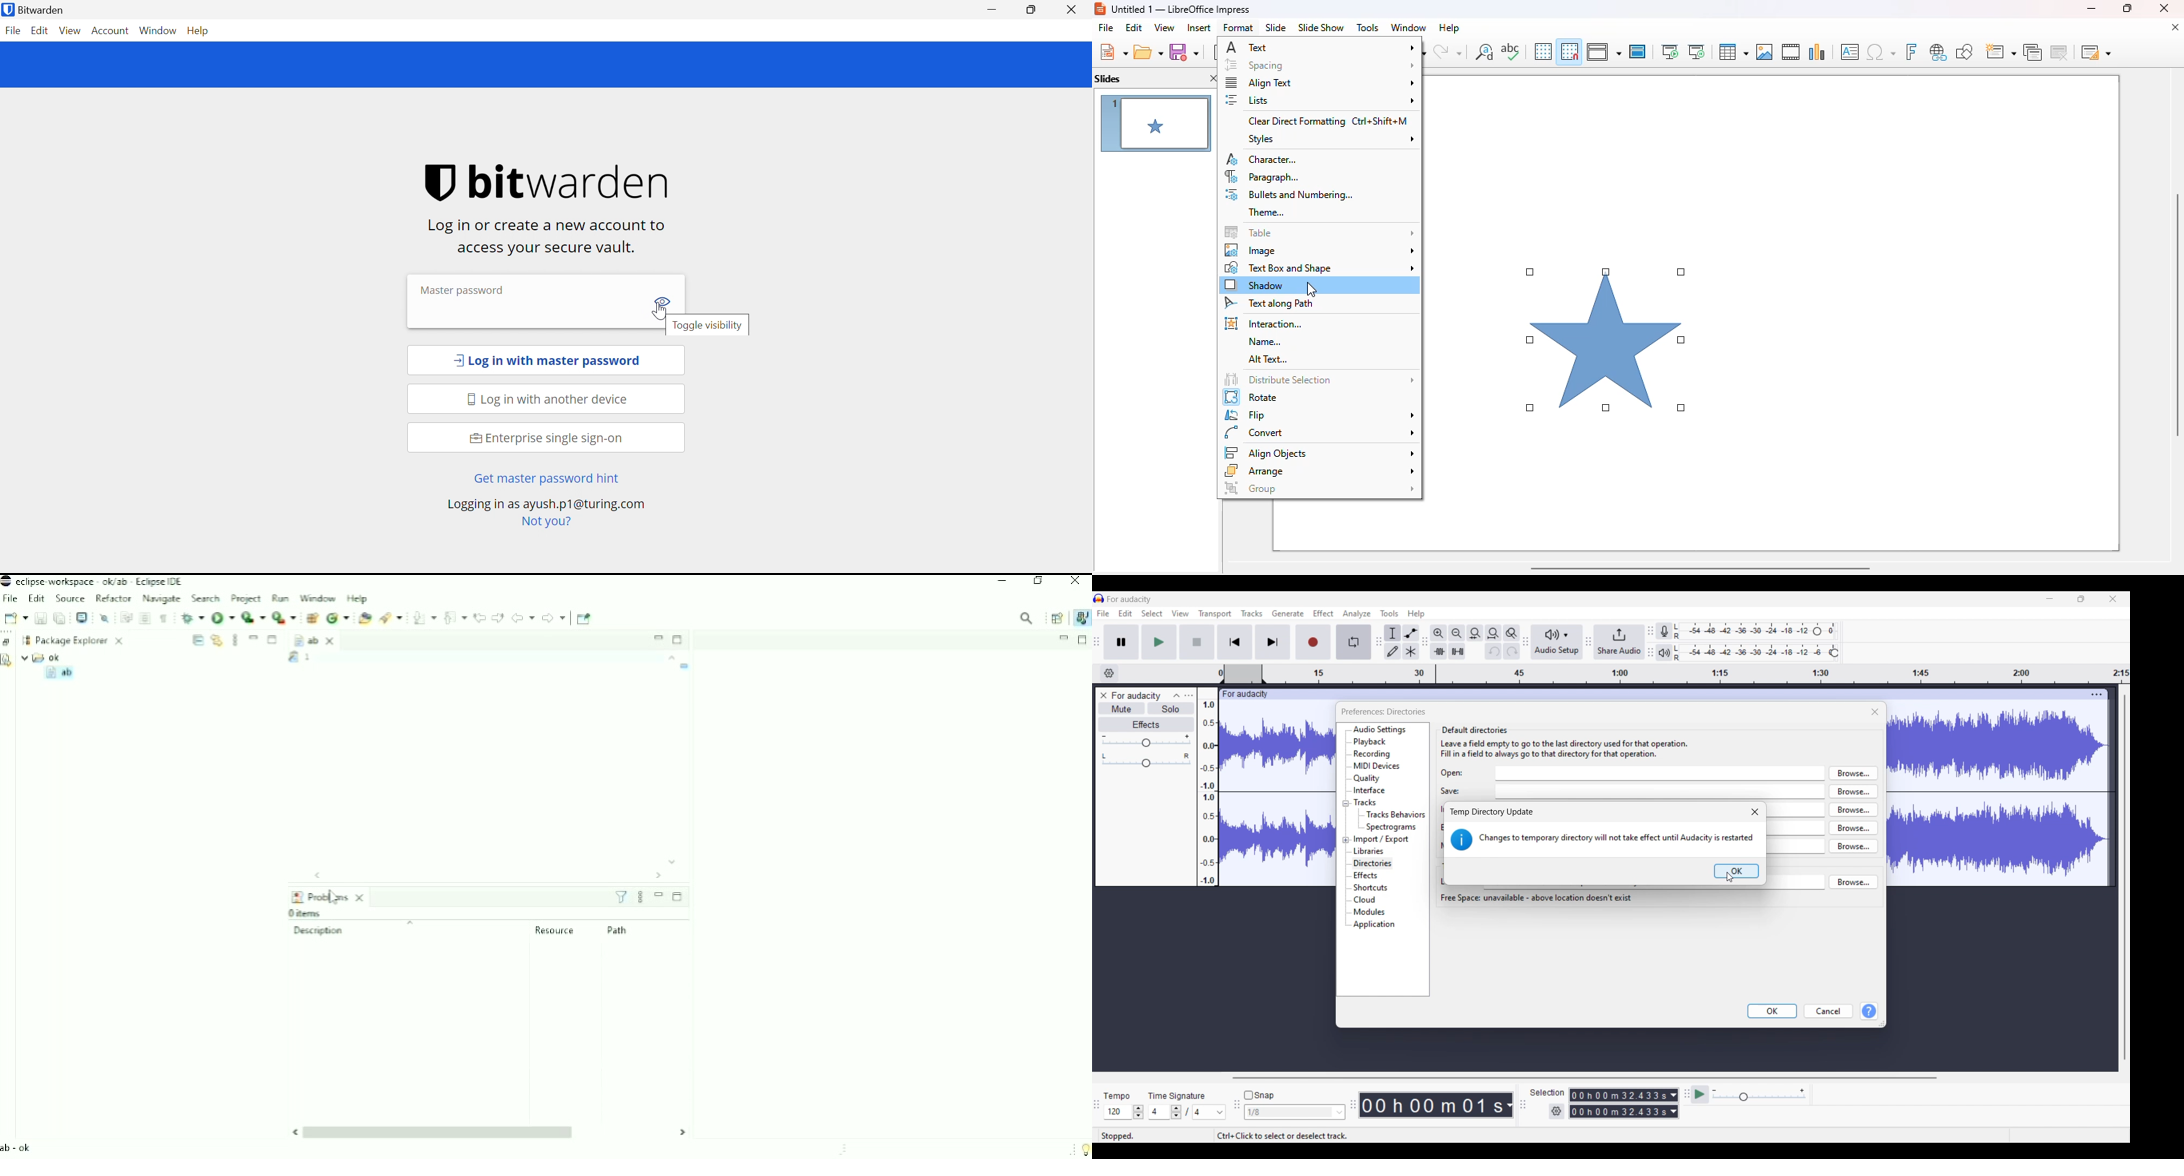 This screenshot has height=1176, width=2184. What do you see at coordinates (1448, 52) in the screenshot?
I see `redo` at bounding box center [1448, 52].